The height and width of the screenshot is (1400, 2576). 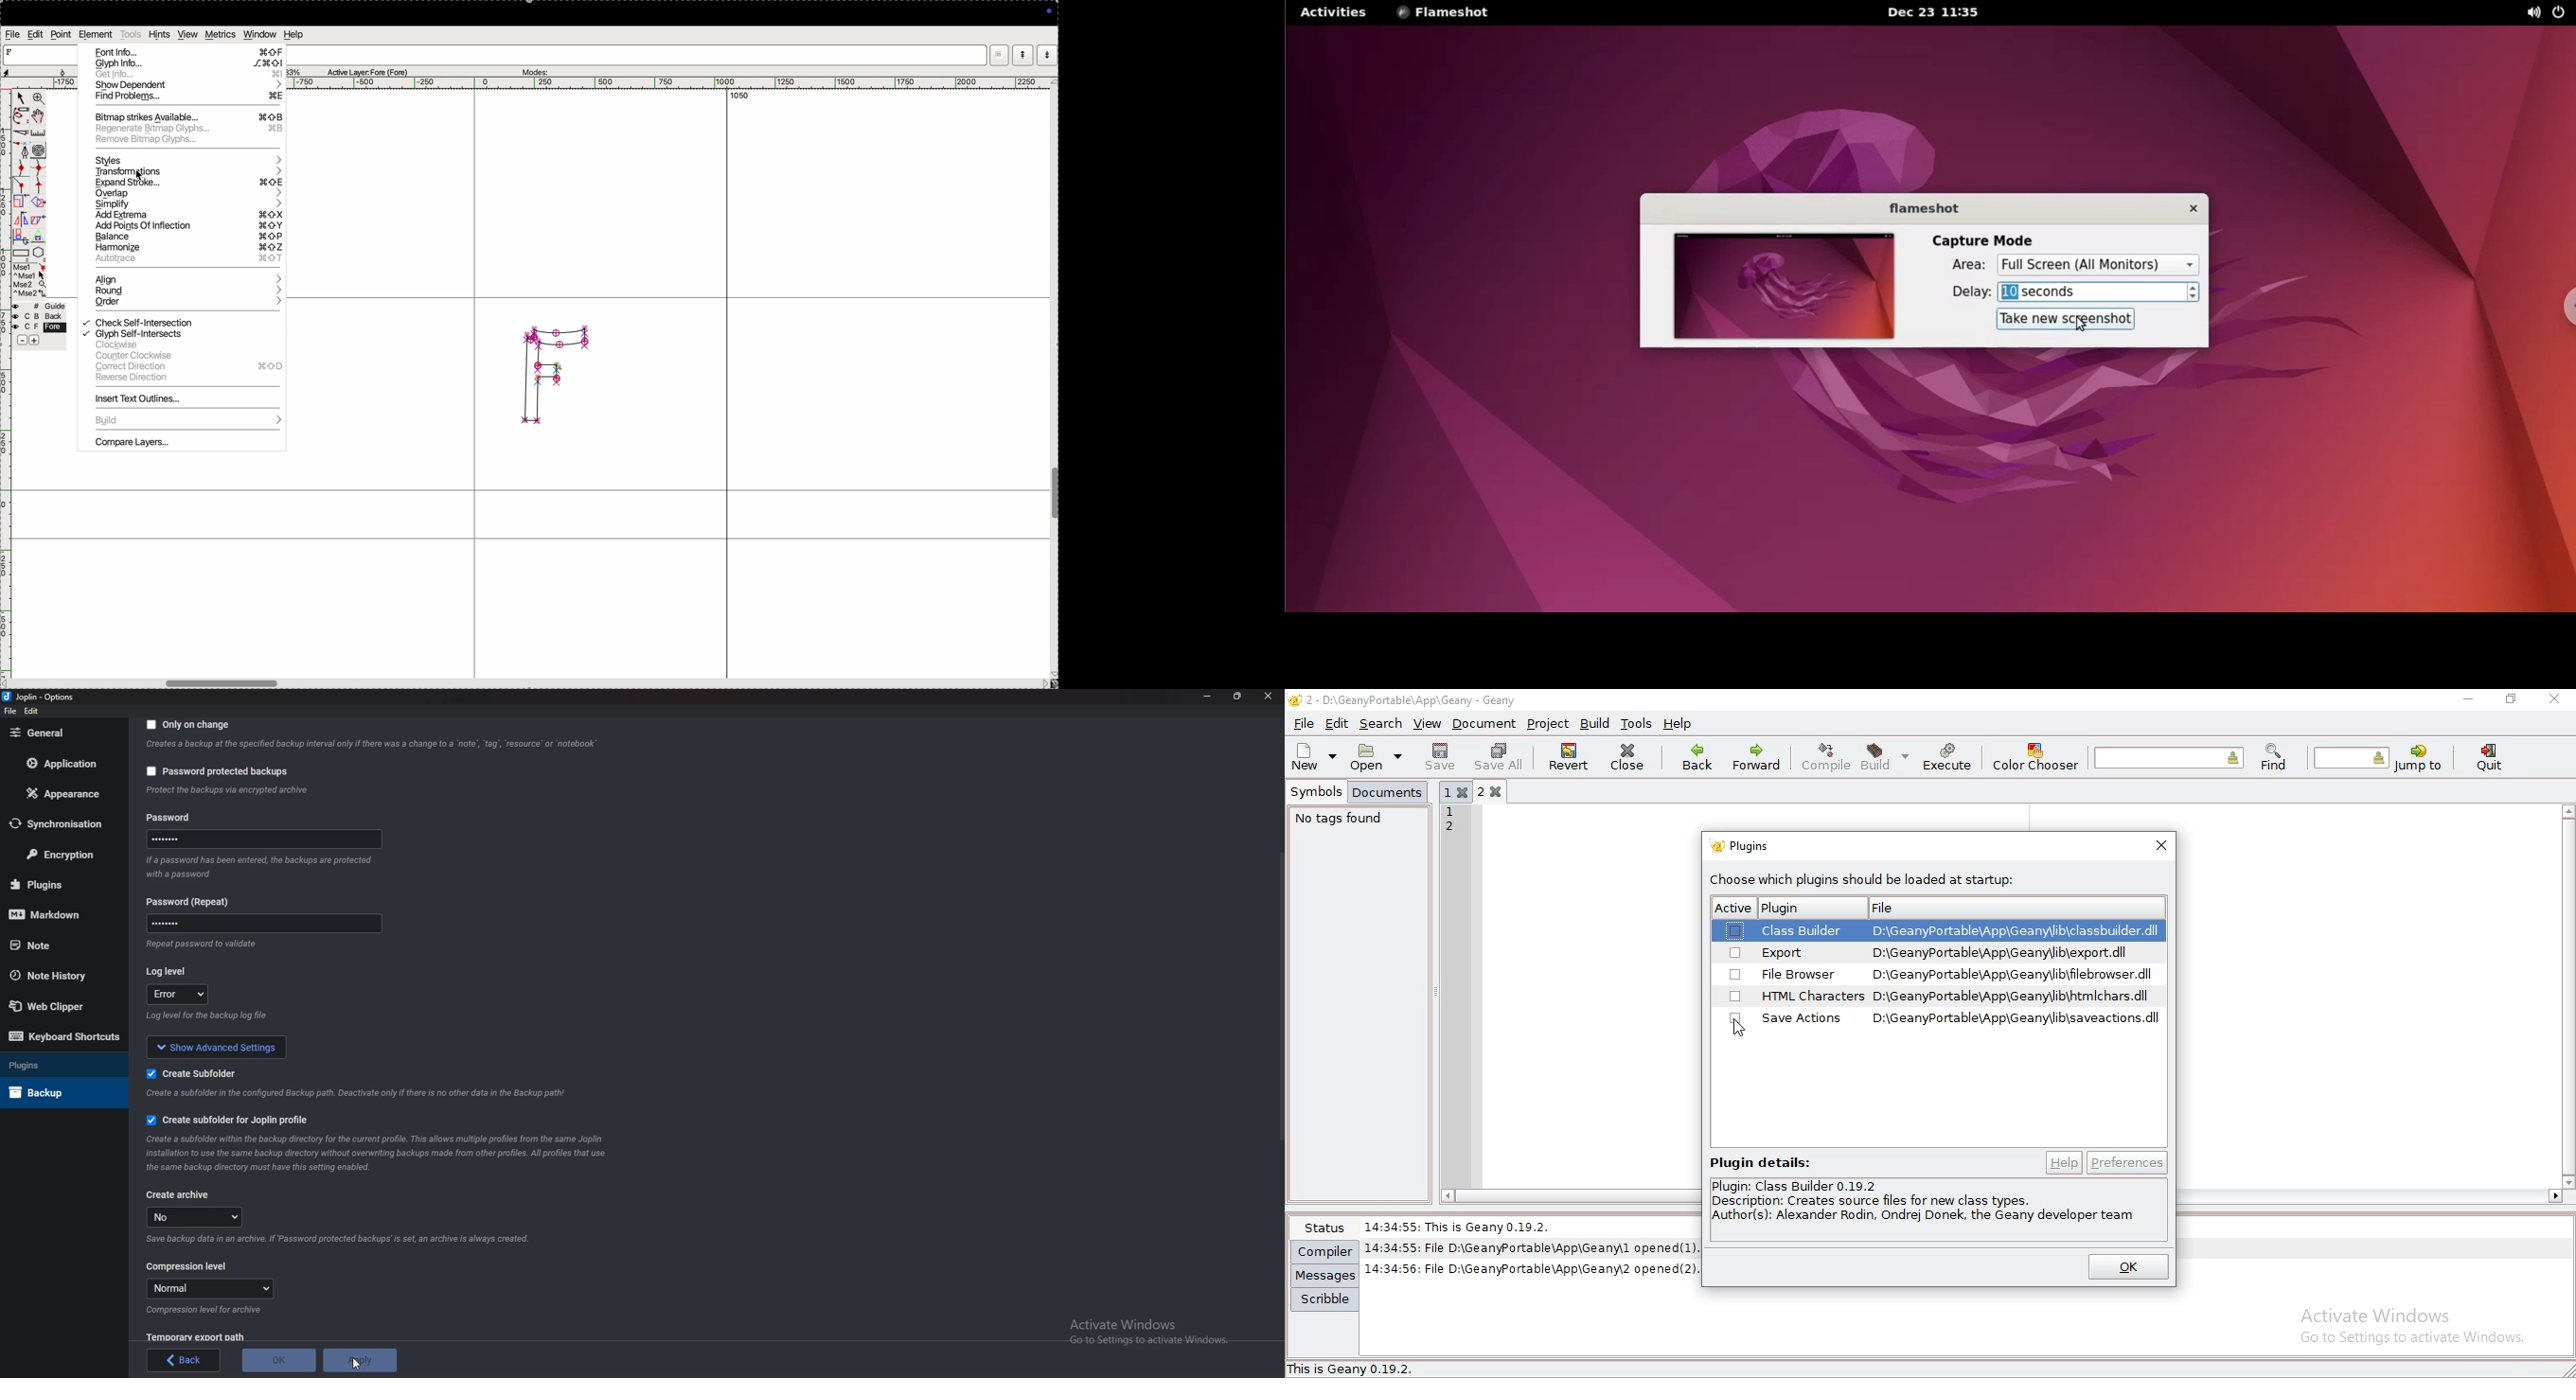 What do you see at coordinates (21, 204) in the screenshot?
I see `Scale the selection` at bounding box center [21, 204].